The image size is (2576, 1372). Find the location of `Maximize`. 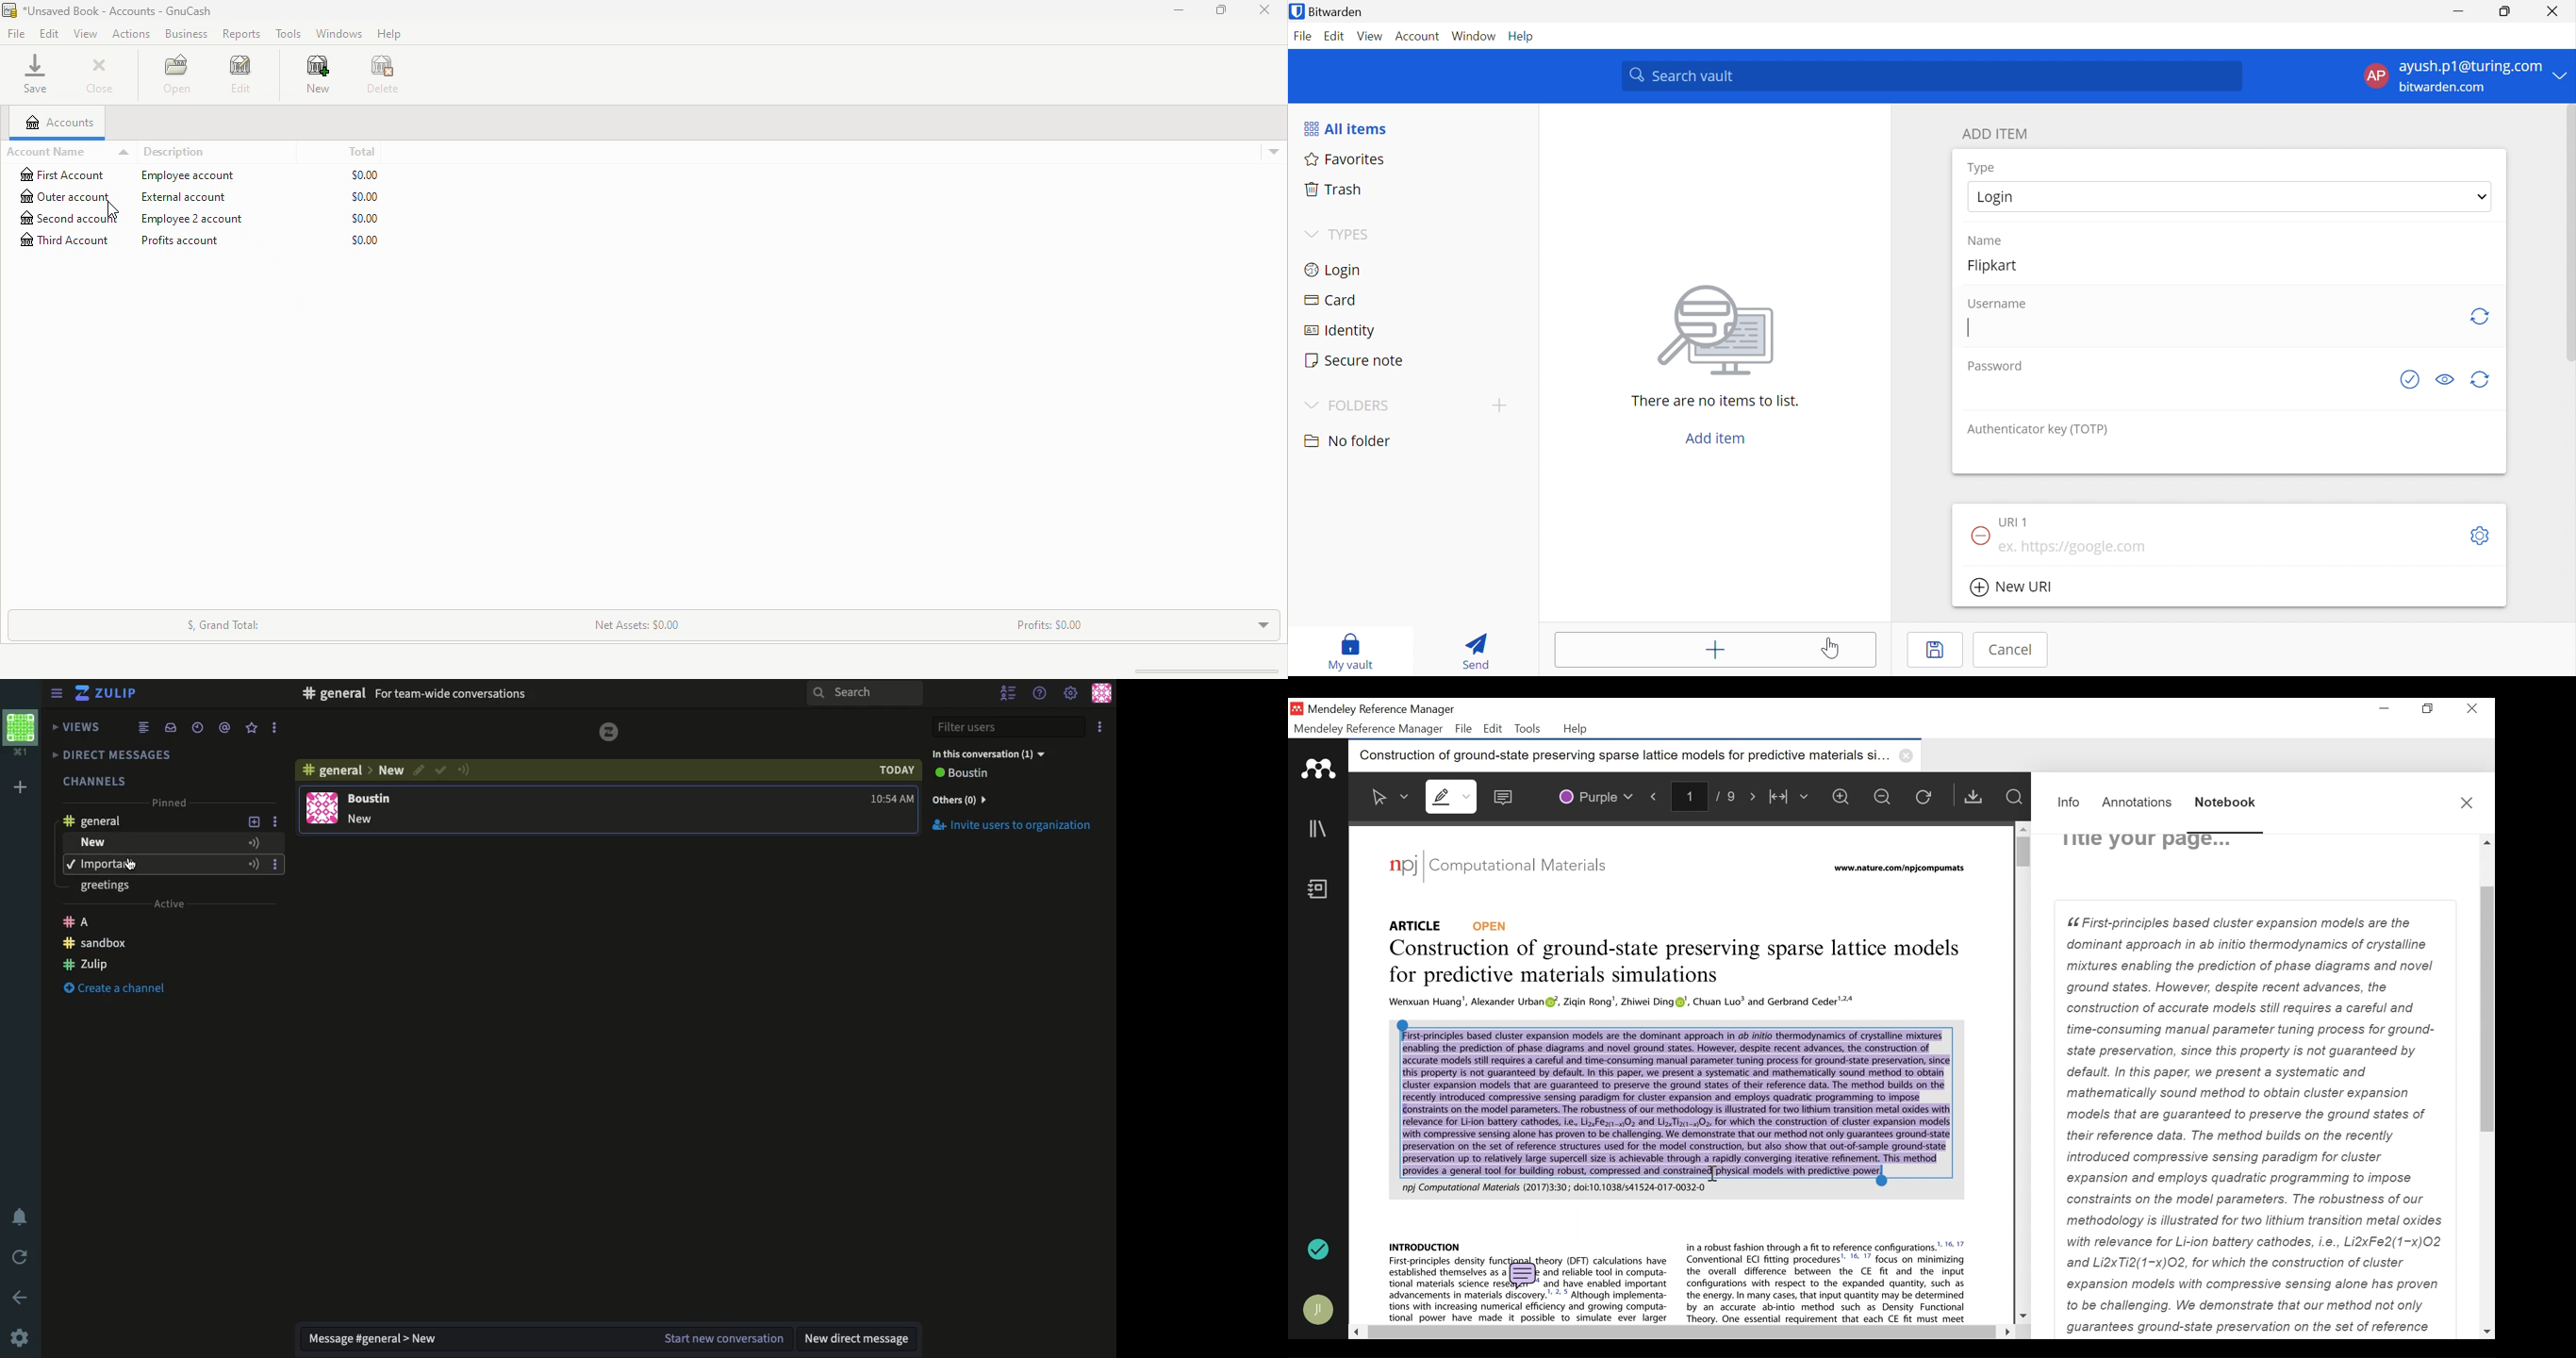

Maximize is located at coordinates (1218, 12).